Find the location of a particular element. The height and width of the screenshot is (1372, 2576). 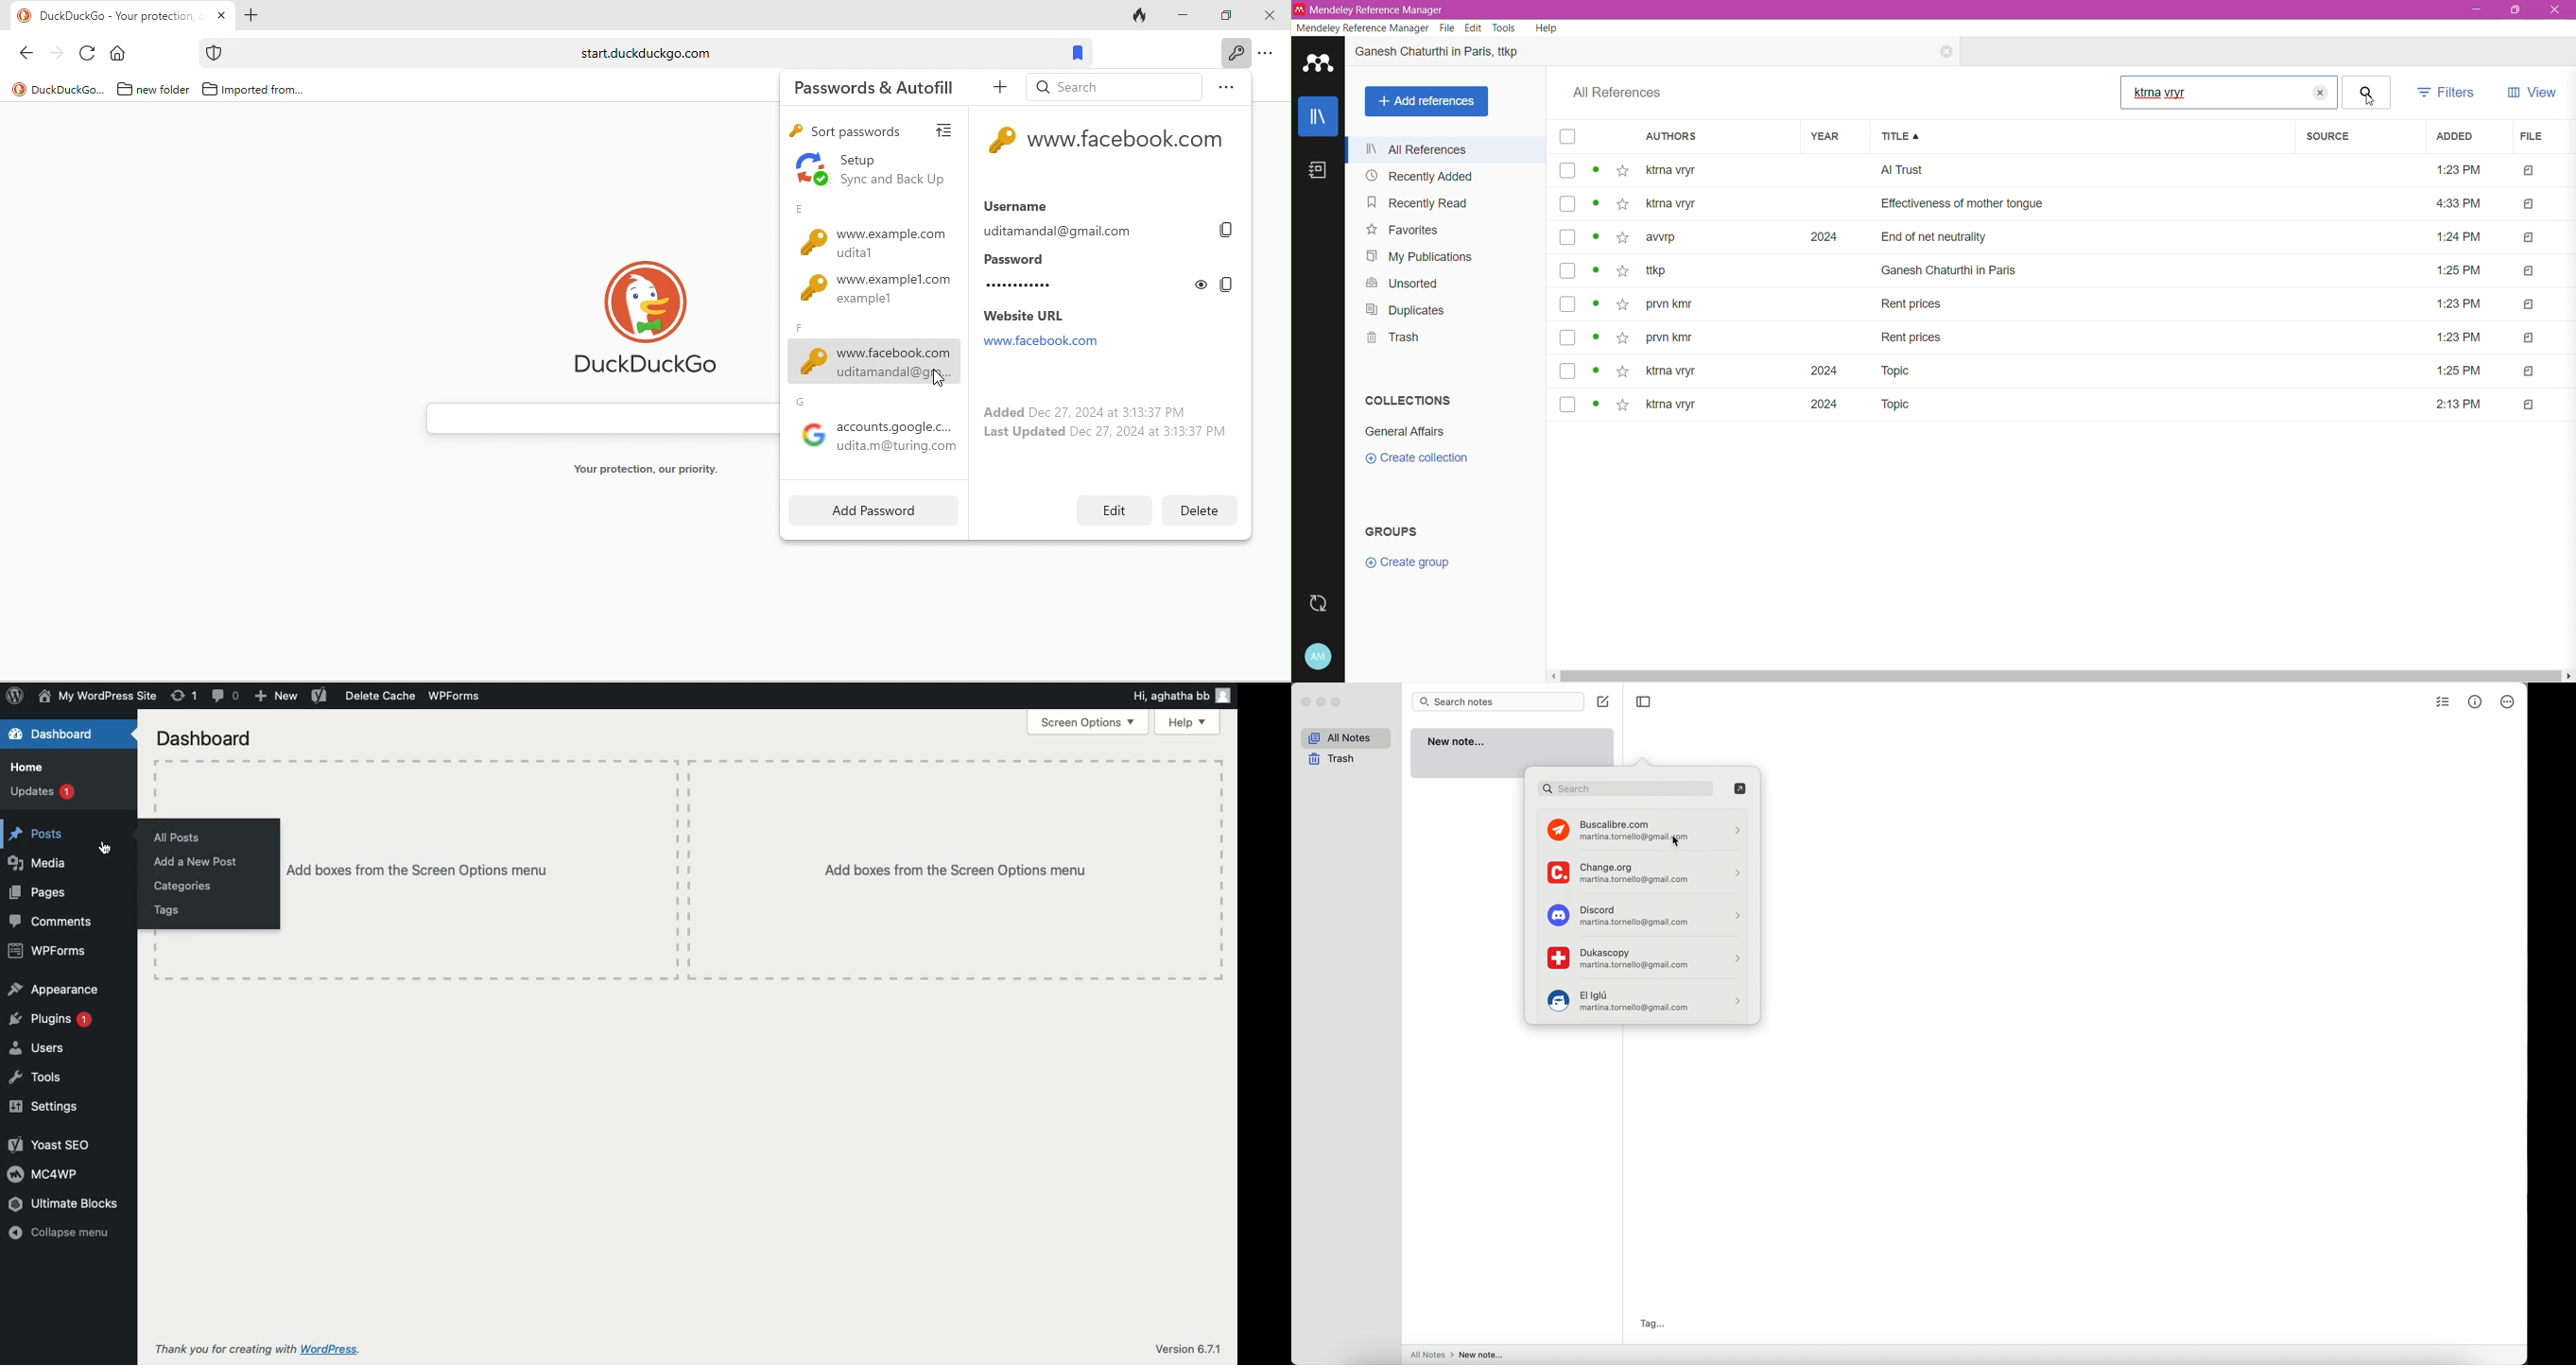

Duplicates is located at coordinates (1404, 310).